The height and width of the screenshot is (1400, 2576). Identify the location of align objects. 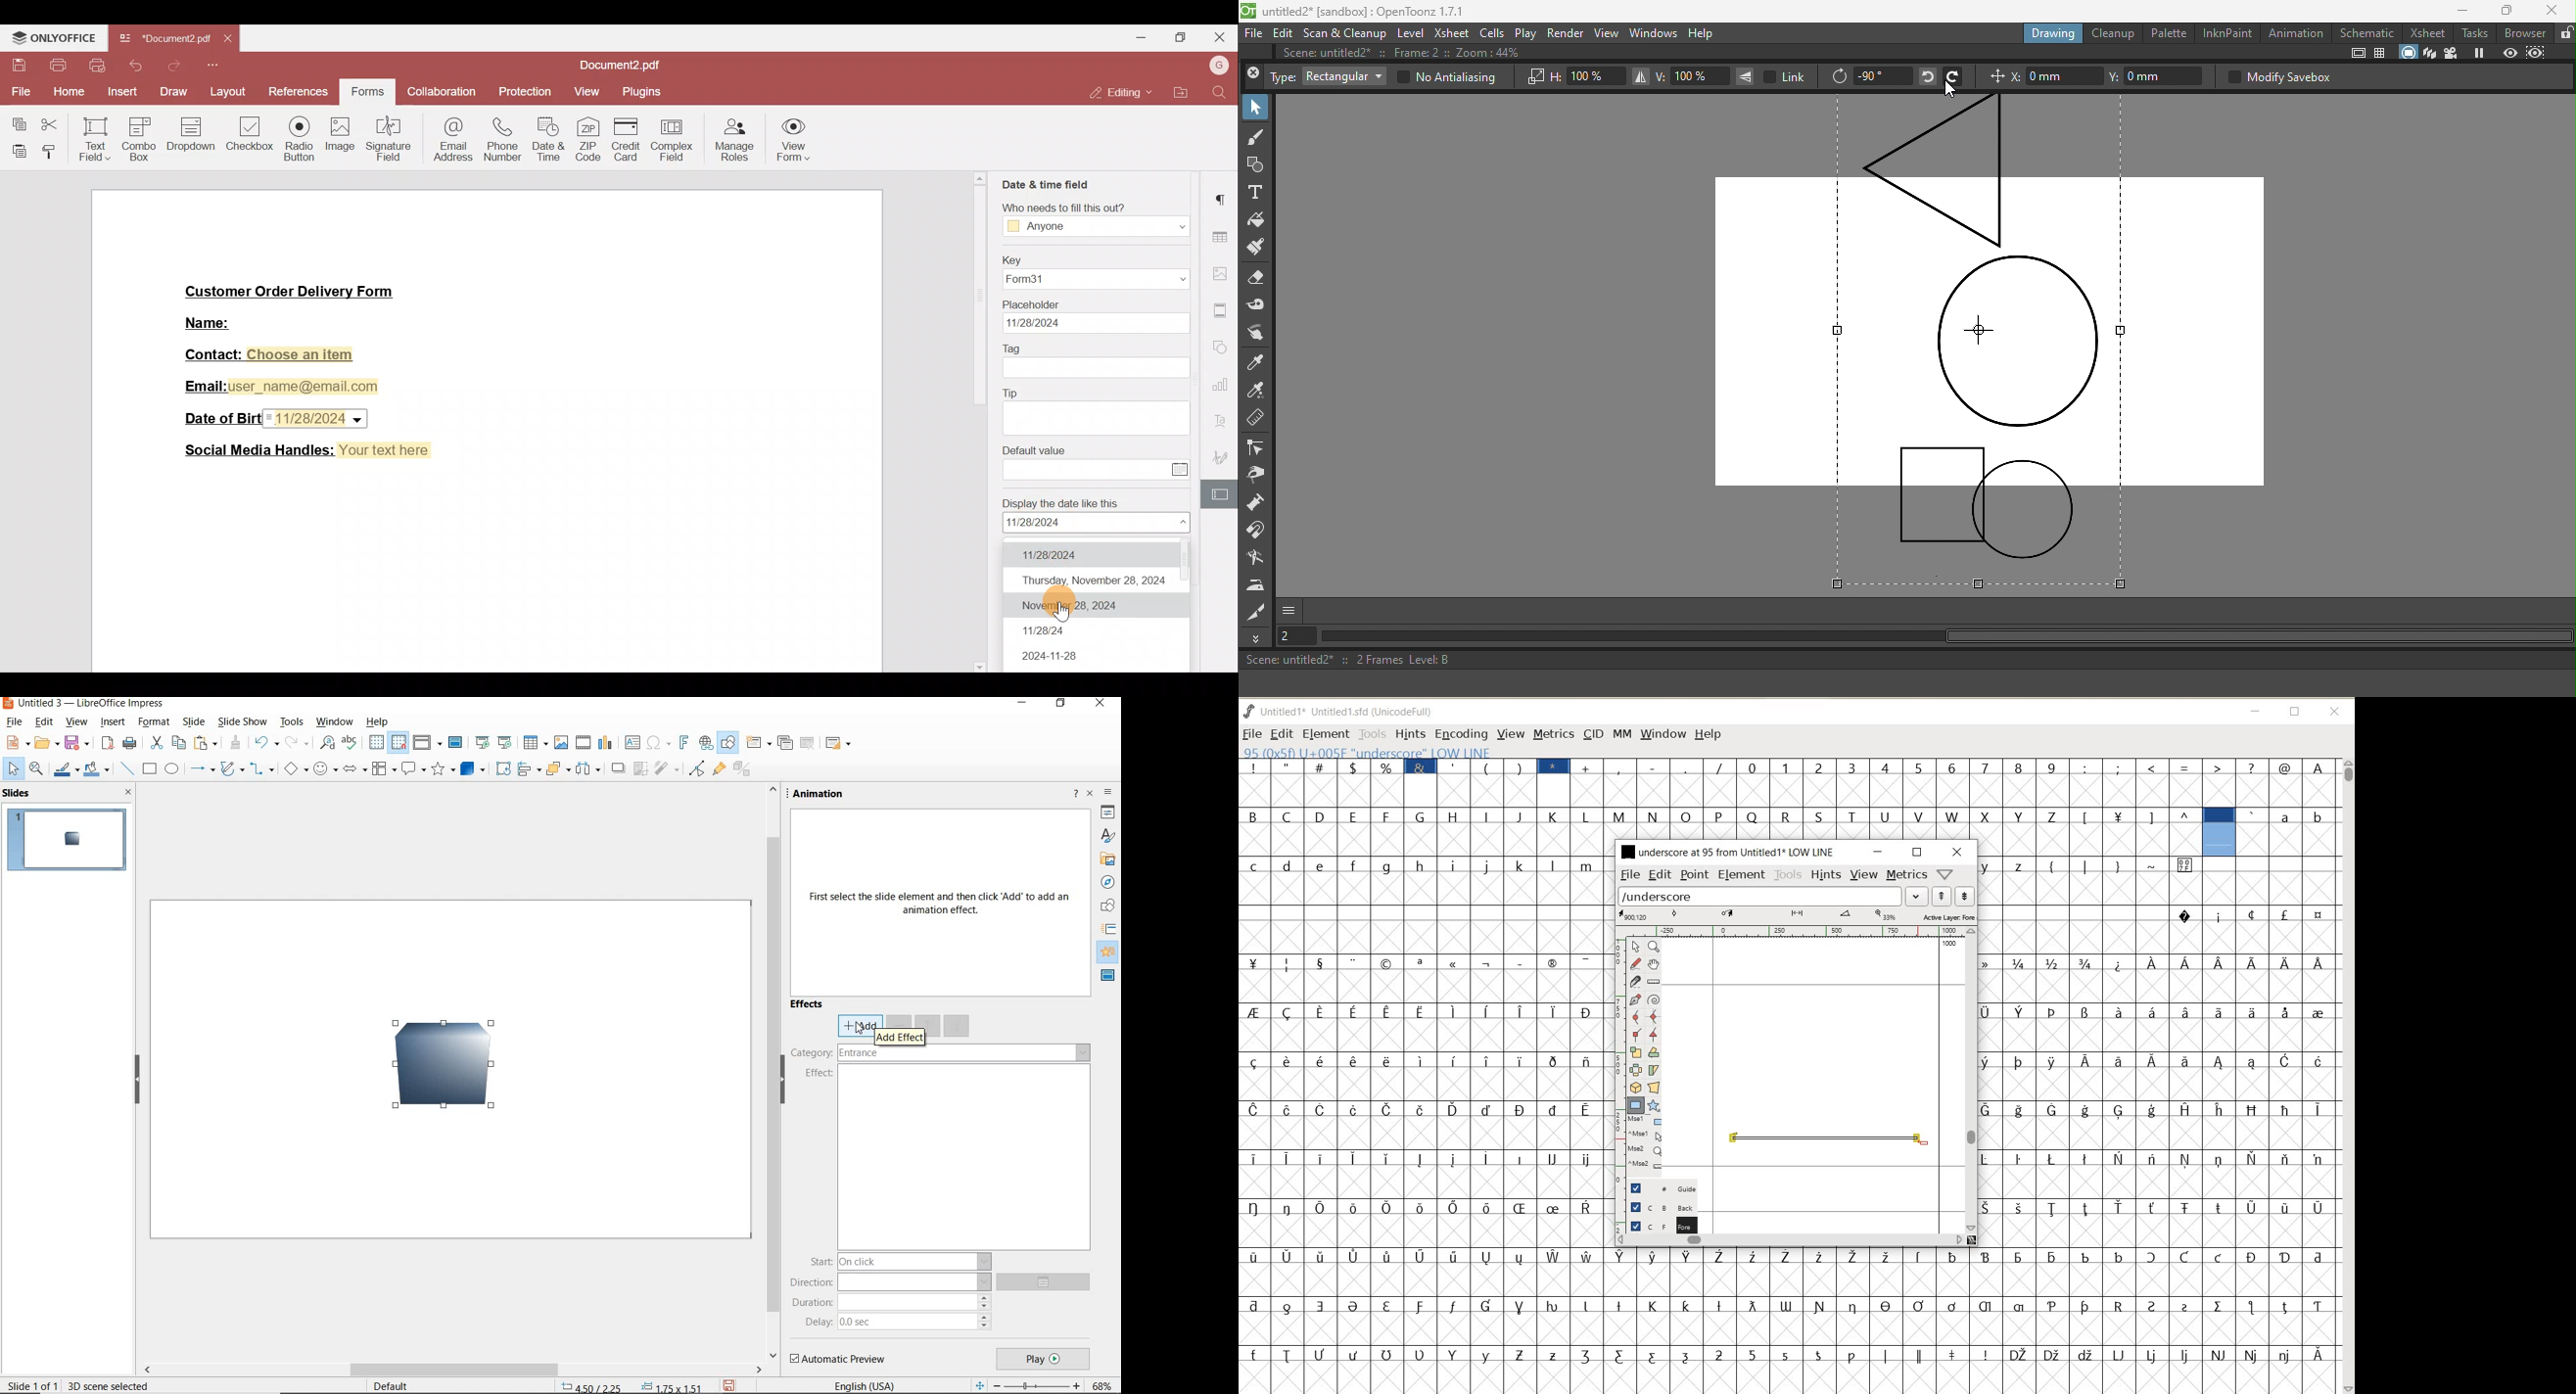
(529, 768).